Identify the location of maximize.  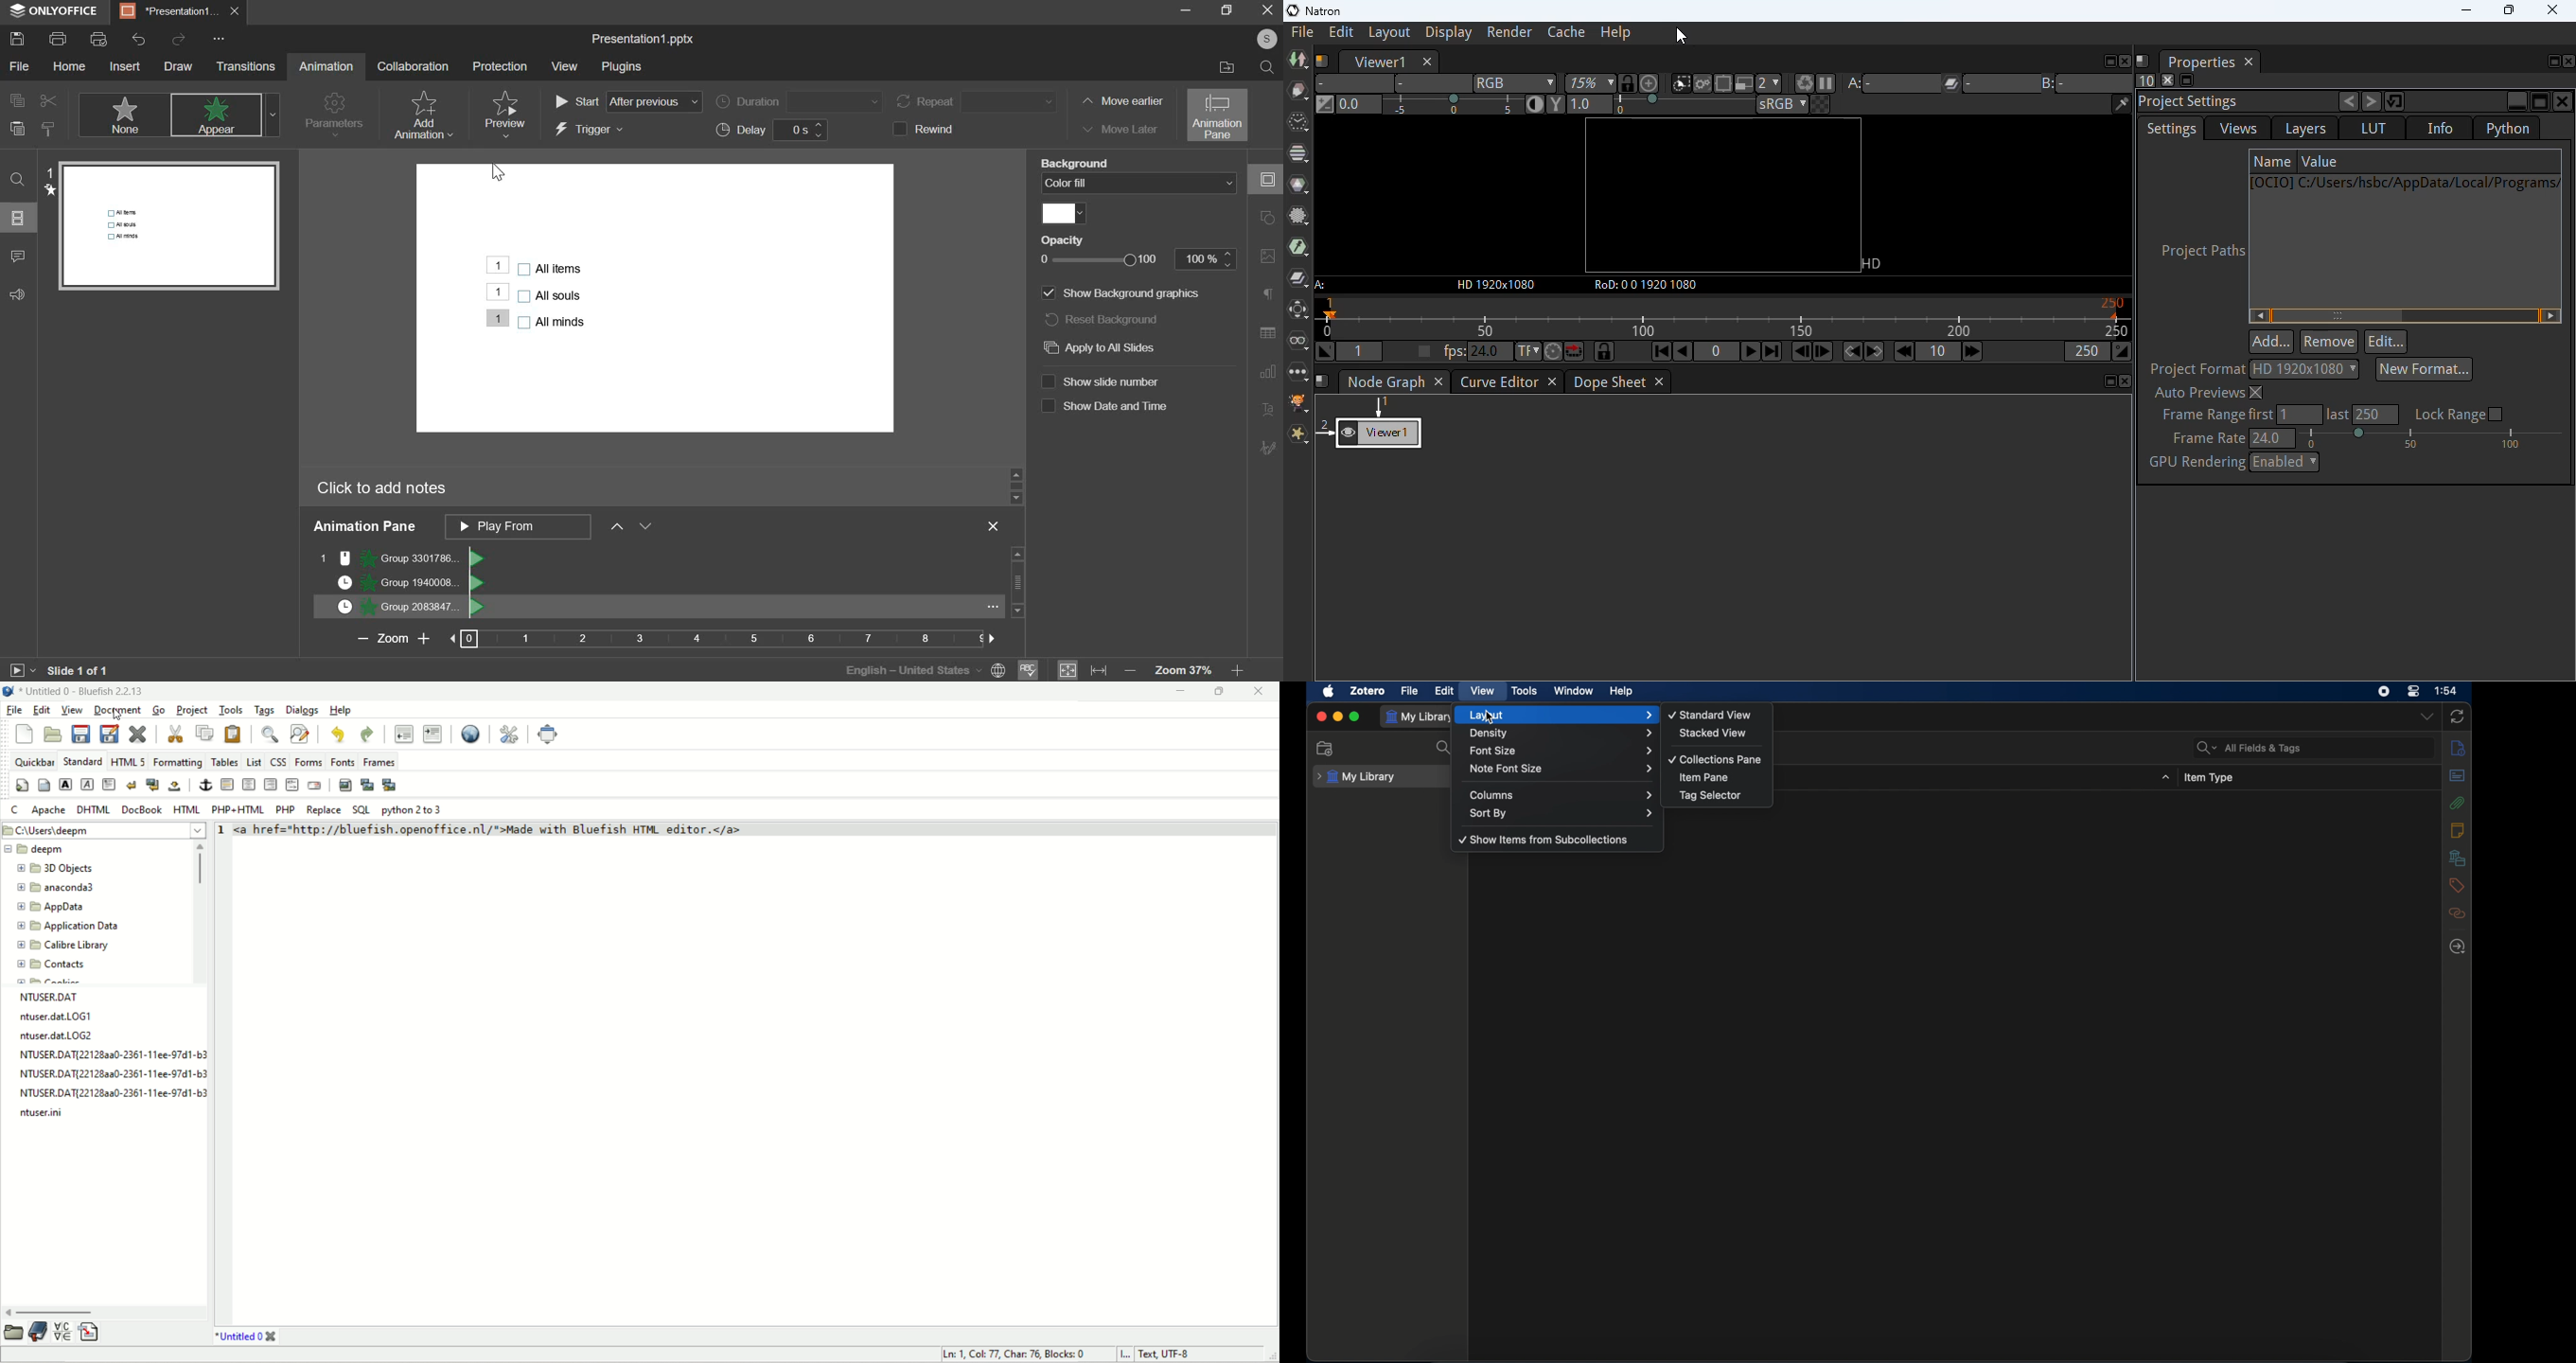
(1226, 11).